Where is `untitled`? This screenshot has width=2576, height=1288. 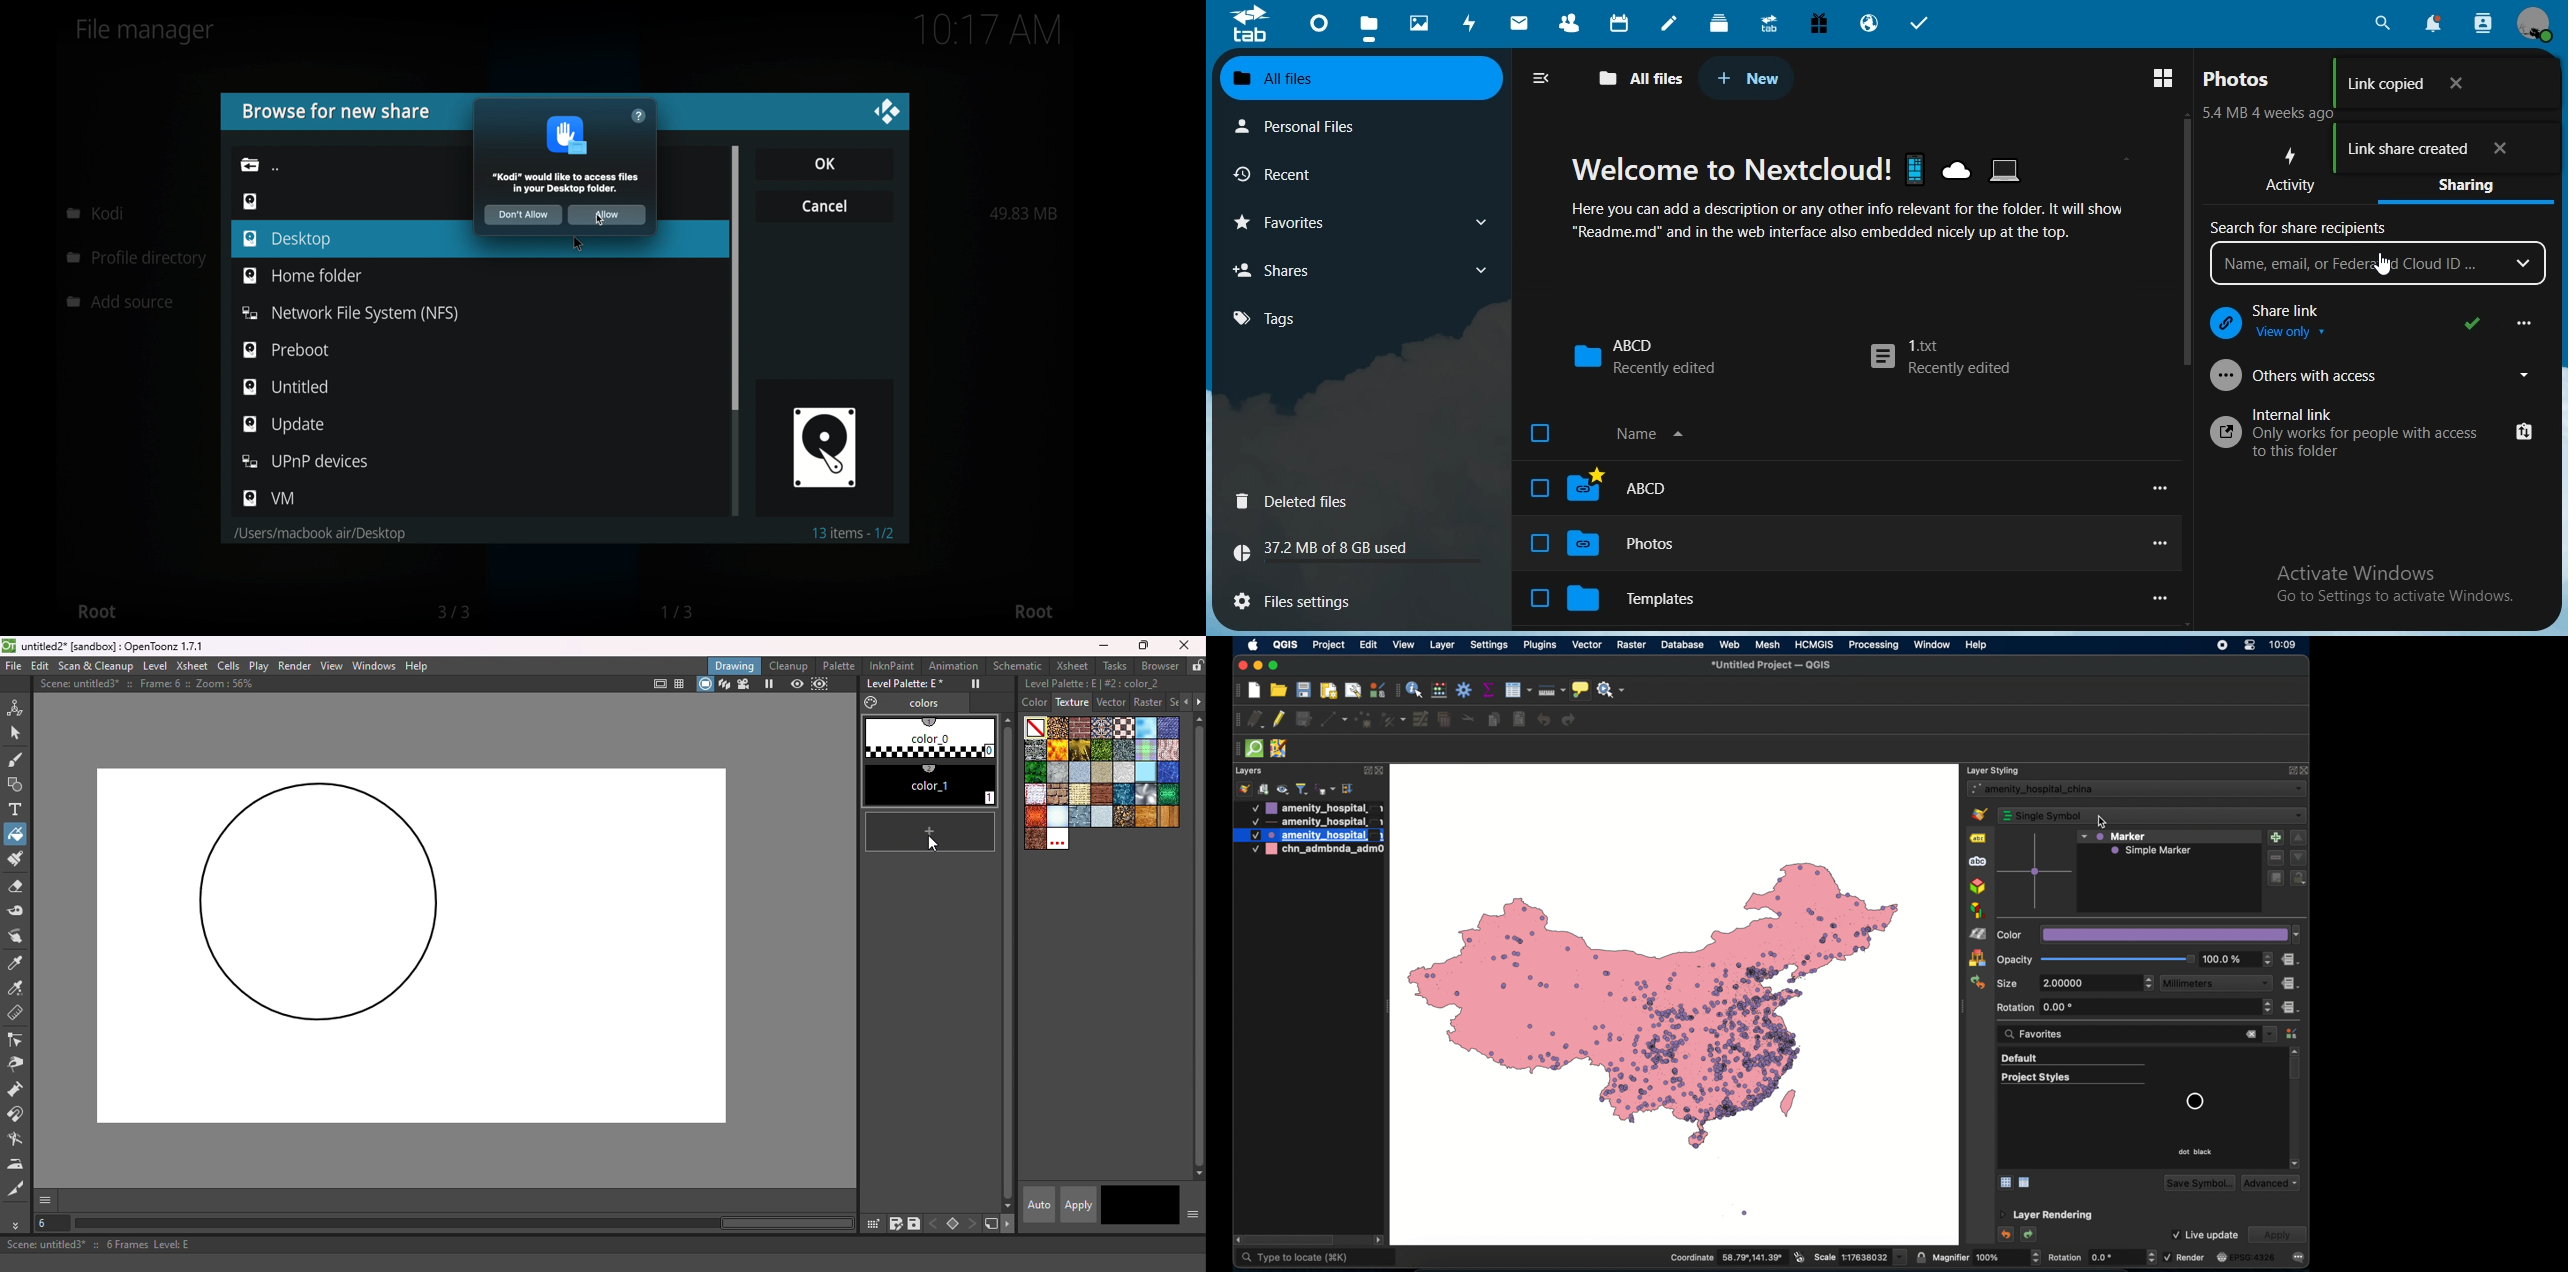 untitled is located at coordinates (286, 386).